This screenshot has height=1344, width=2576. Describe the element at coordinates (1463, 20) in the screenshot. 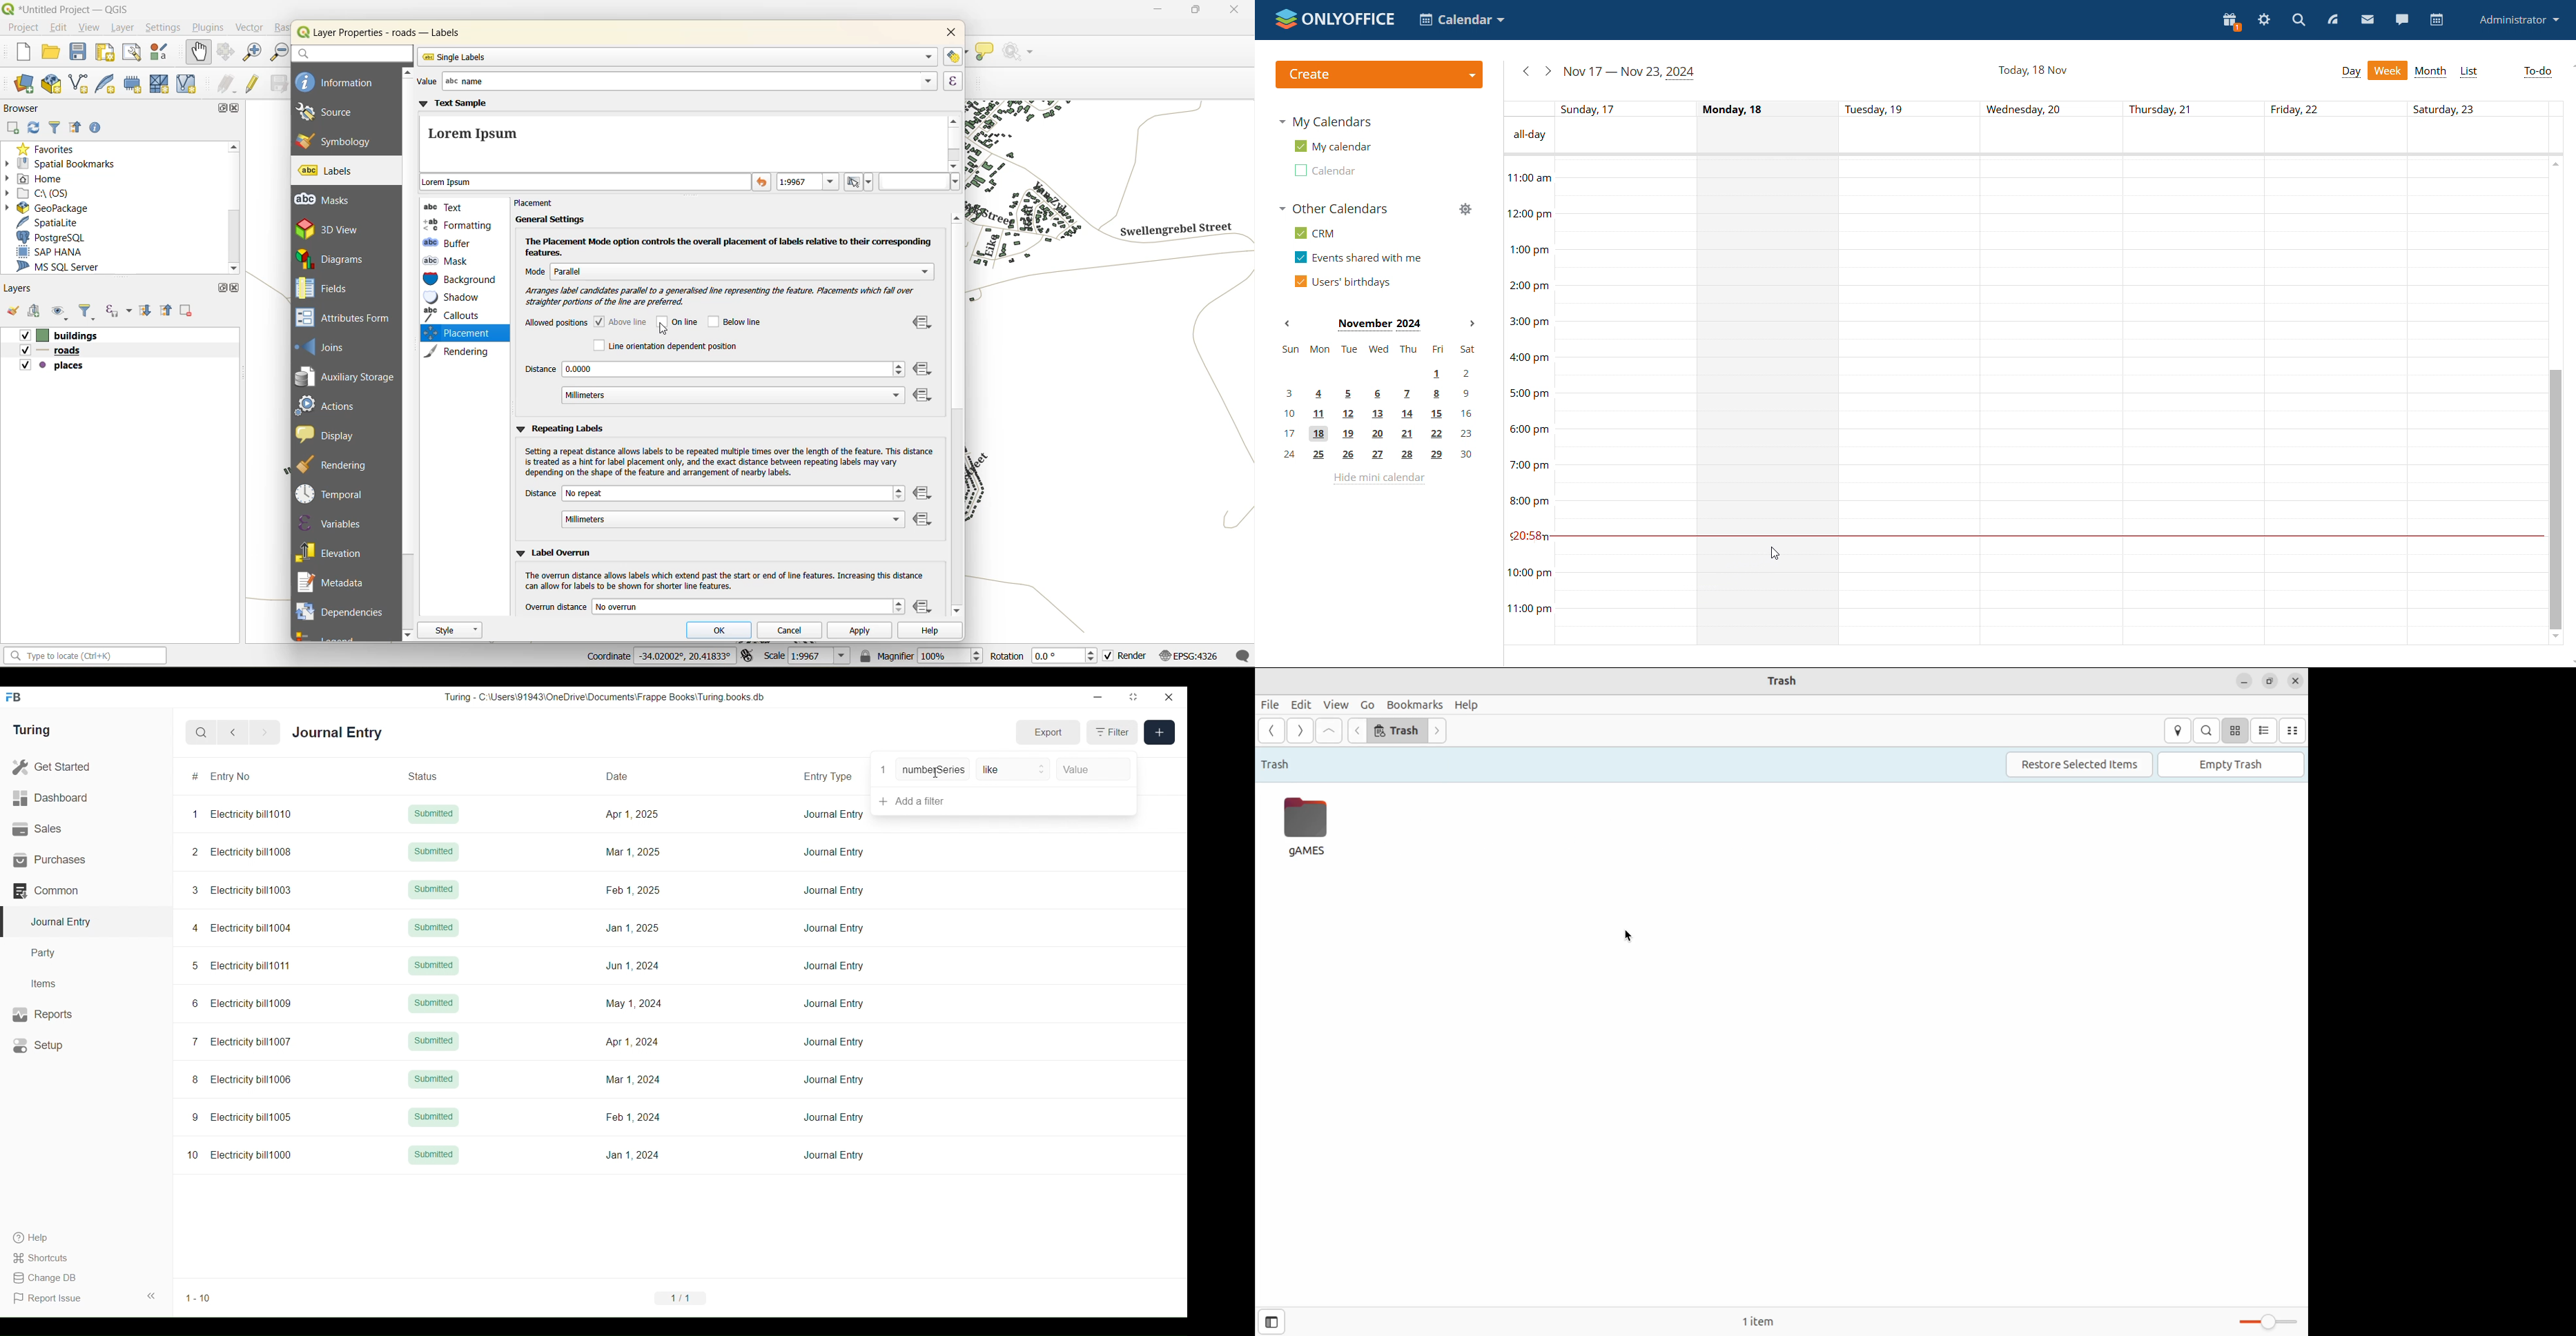

I see `select application` at that location.